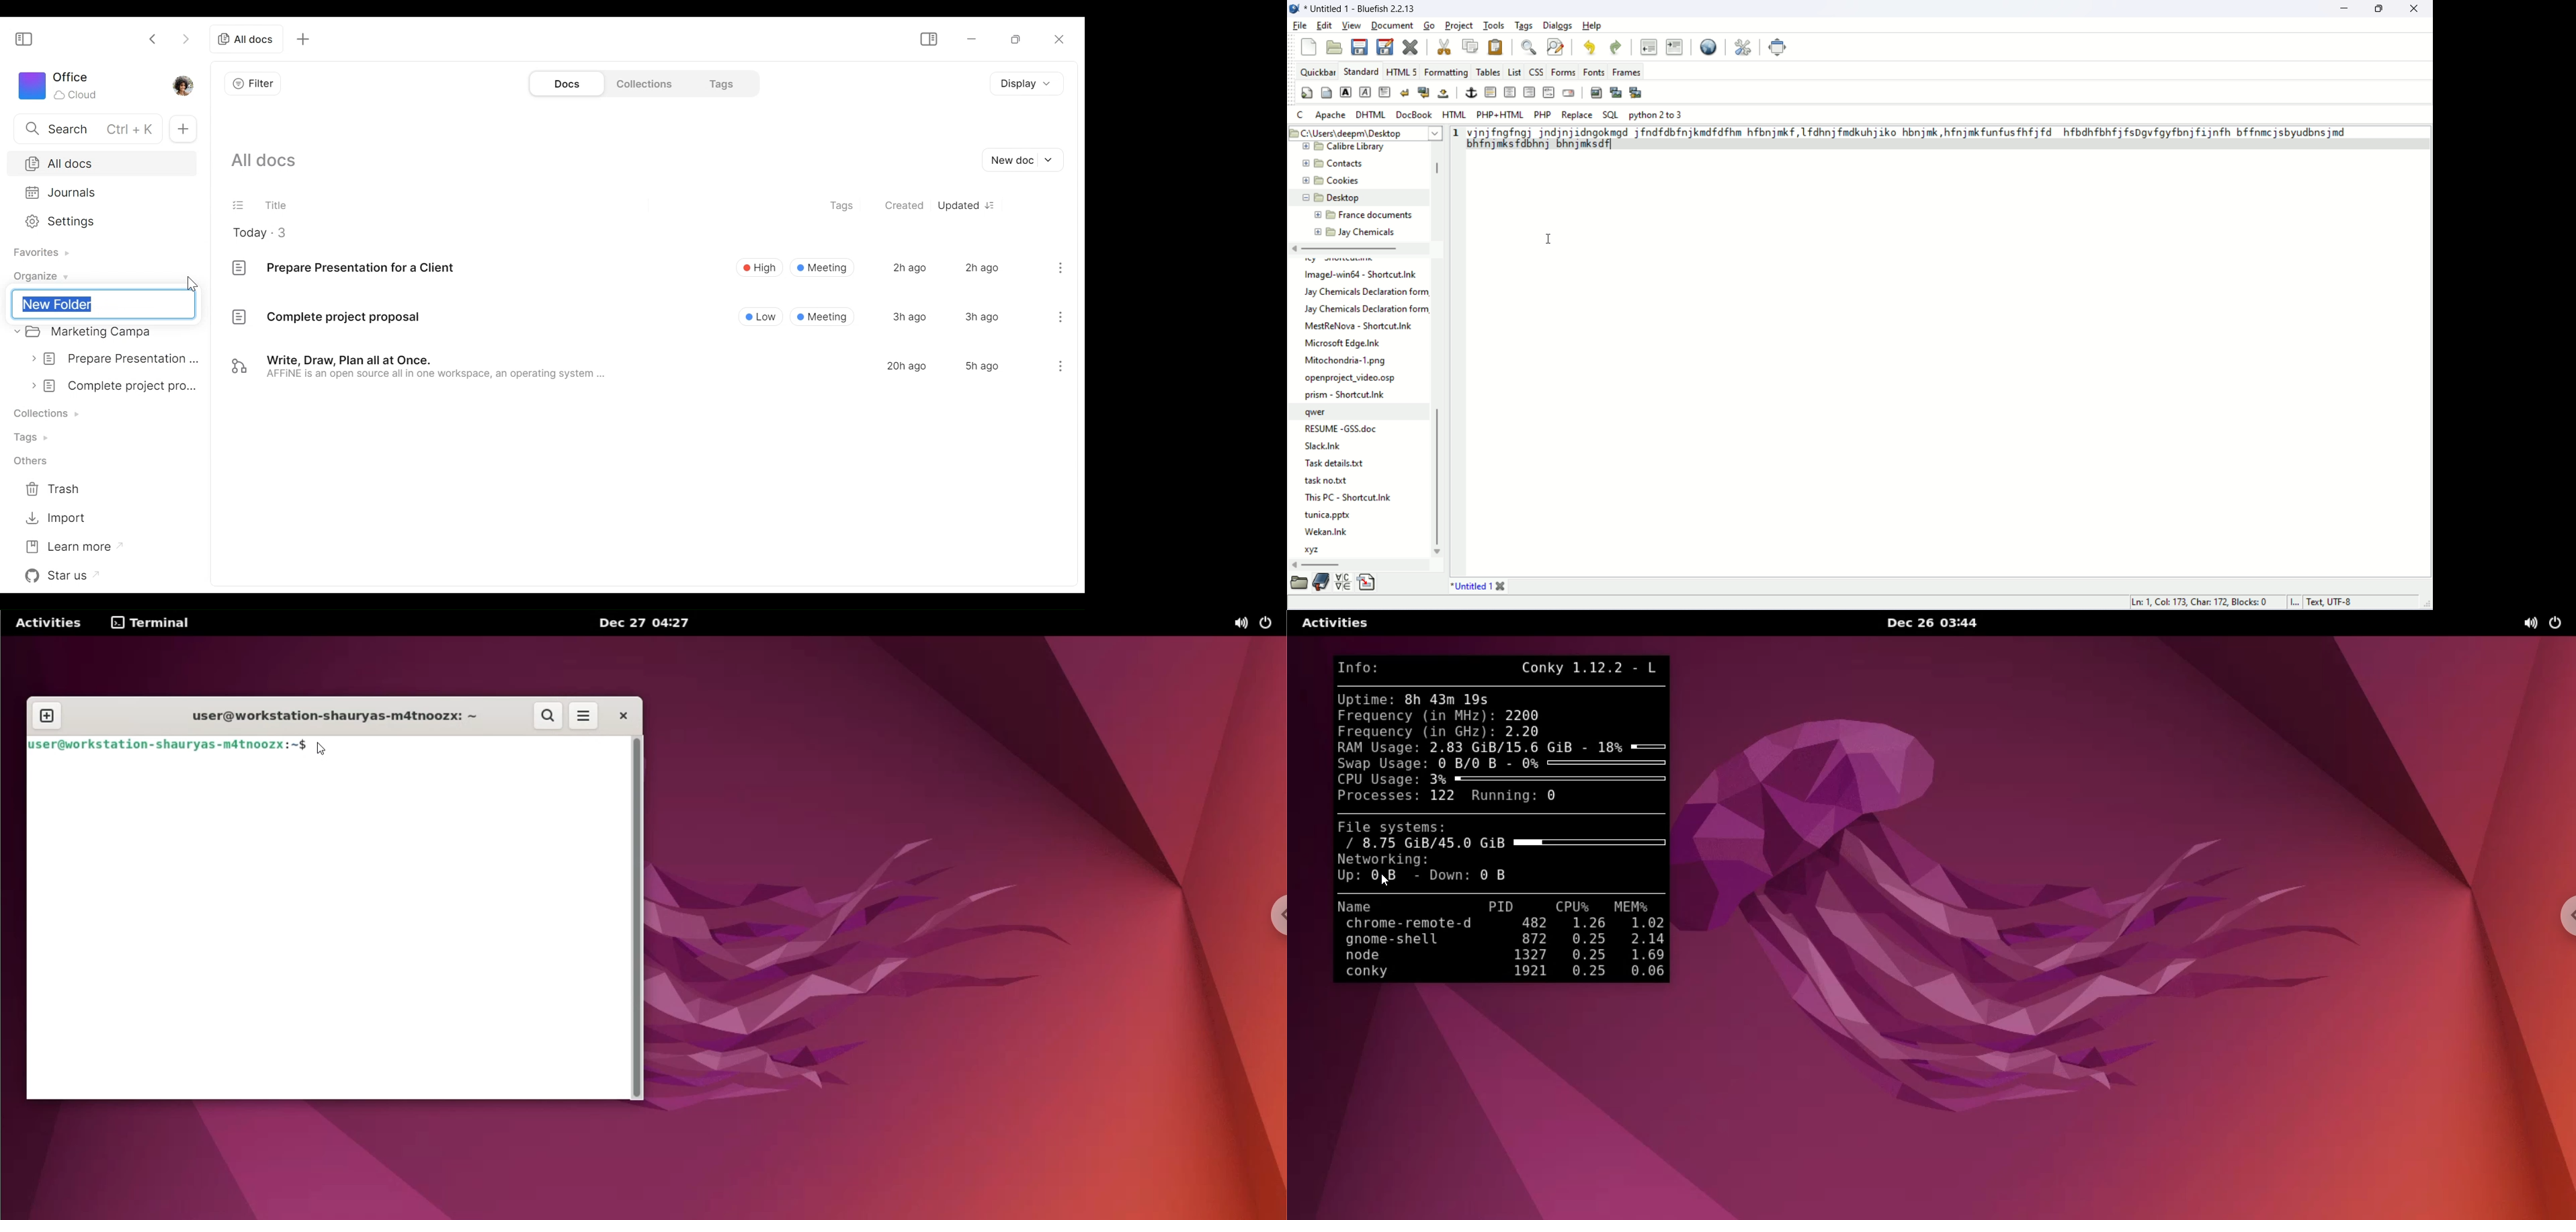  What do you see at coordinates (1059, 41) in the screenshot?
I see `Close` at bounding box center [1059, 41].